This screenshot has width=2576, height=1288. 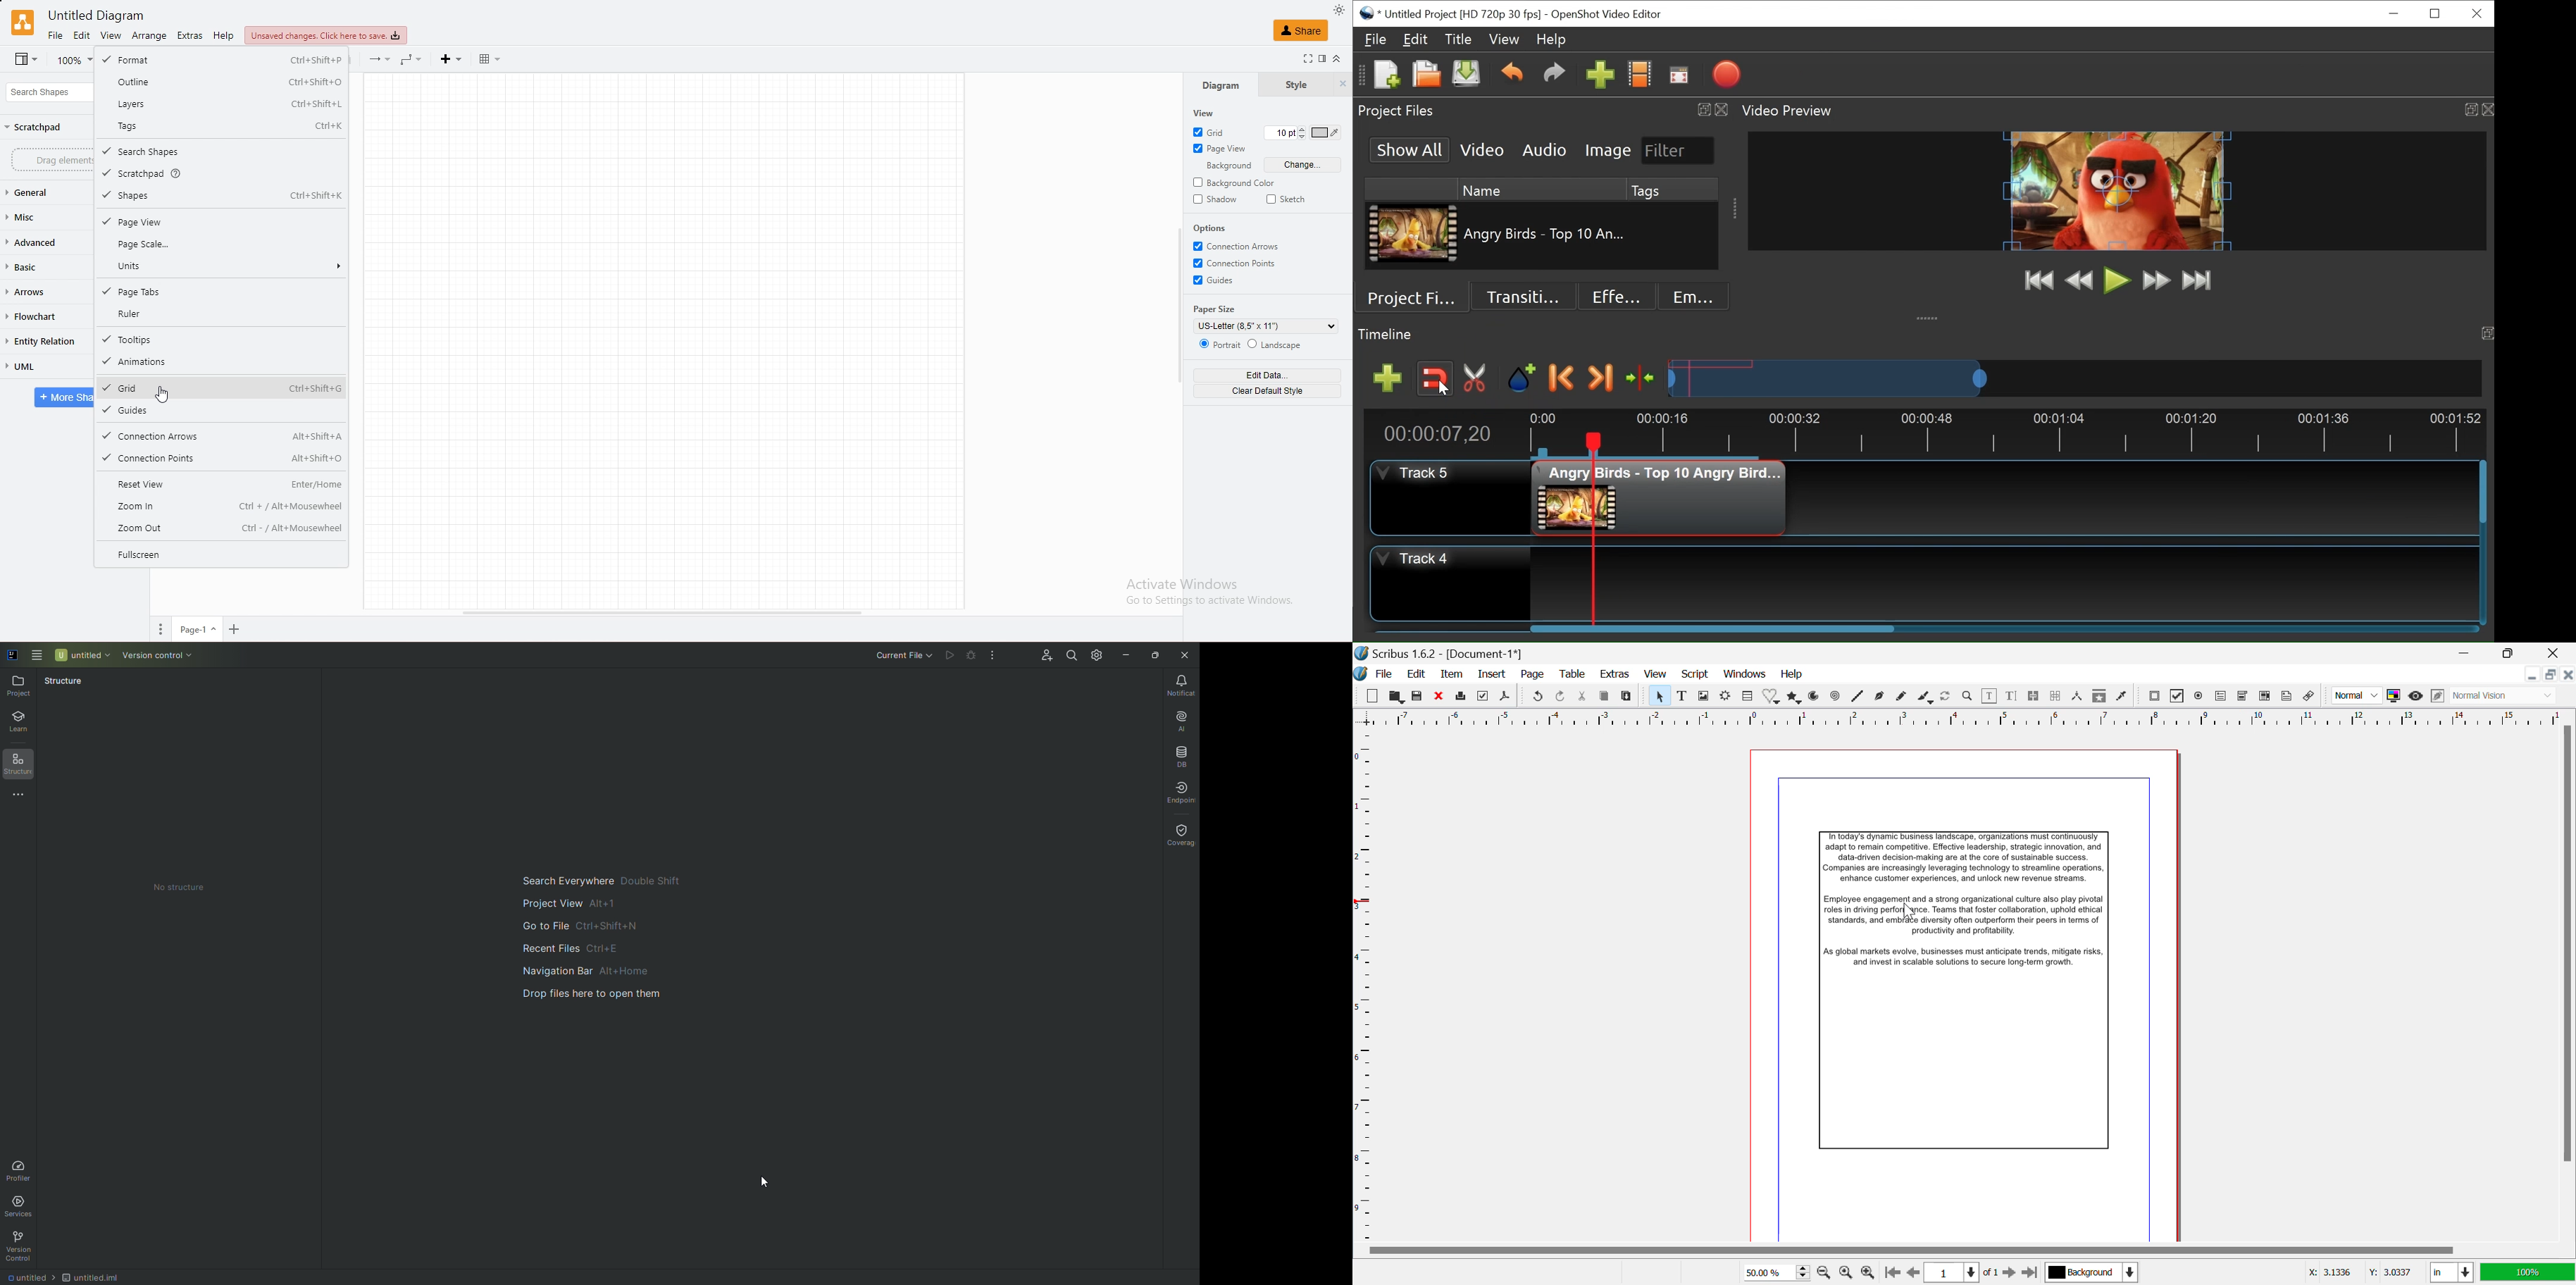 I want to click on advanced, so click(x=41, y=242).